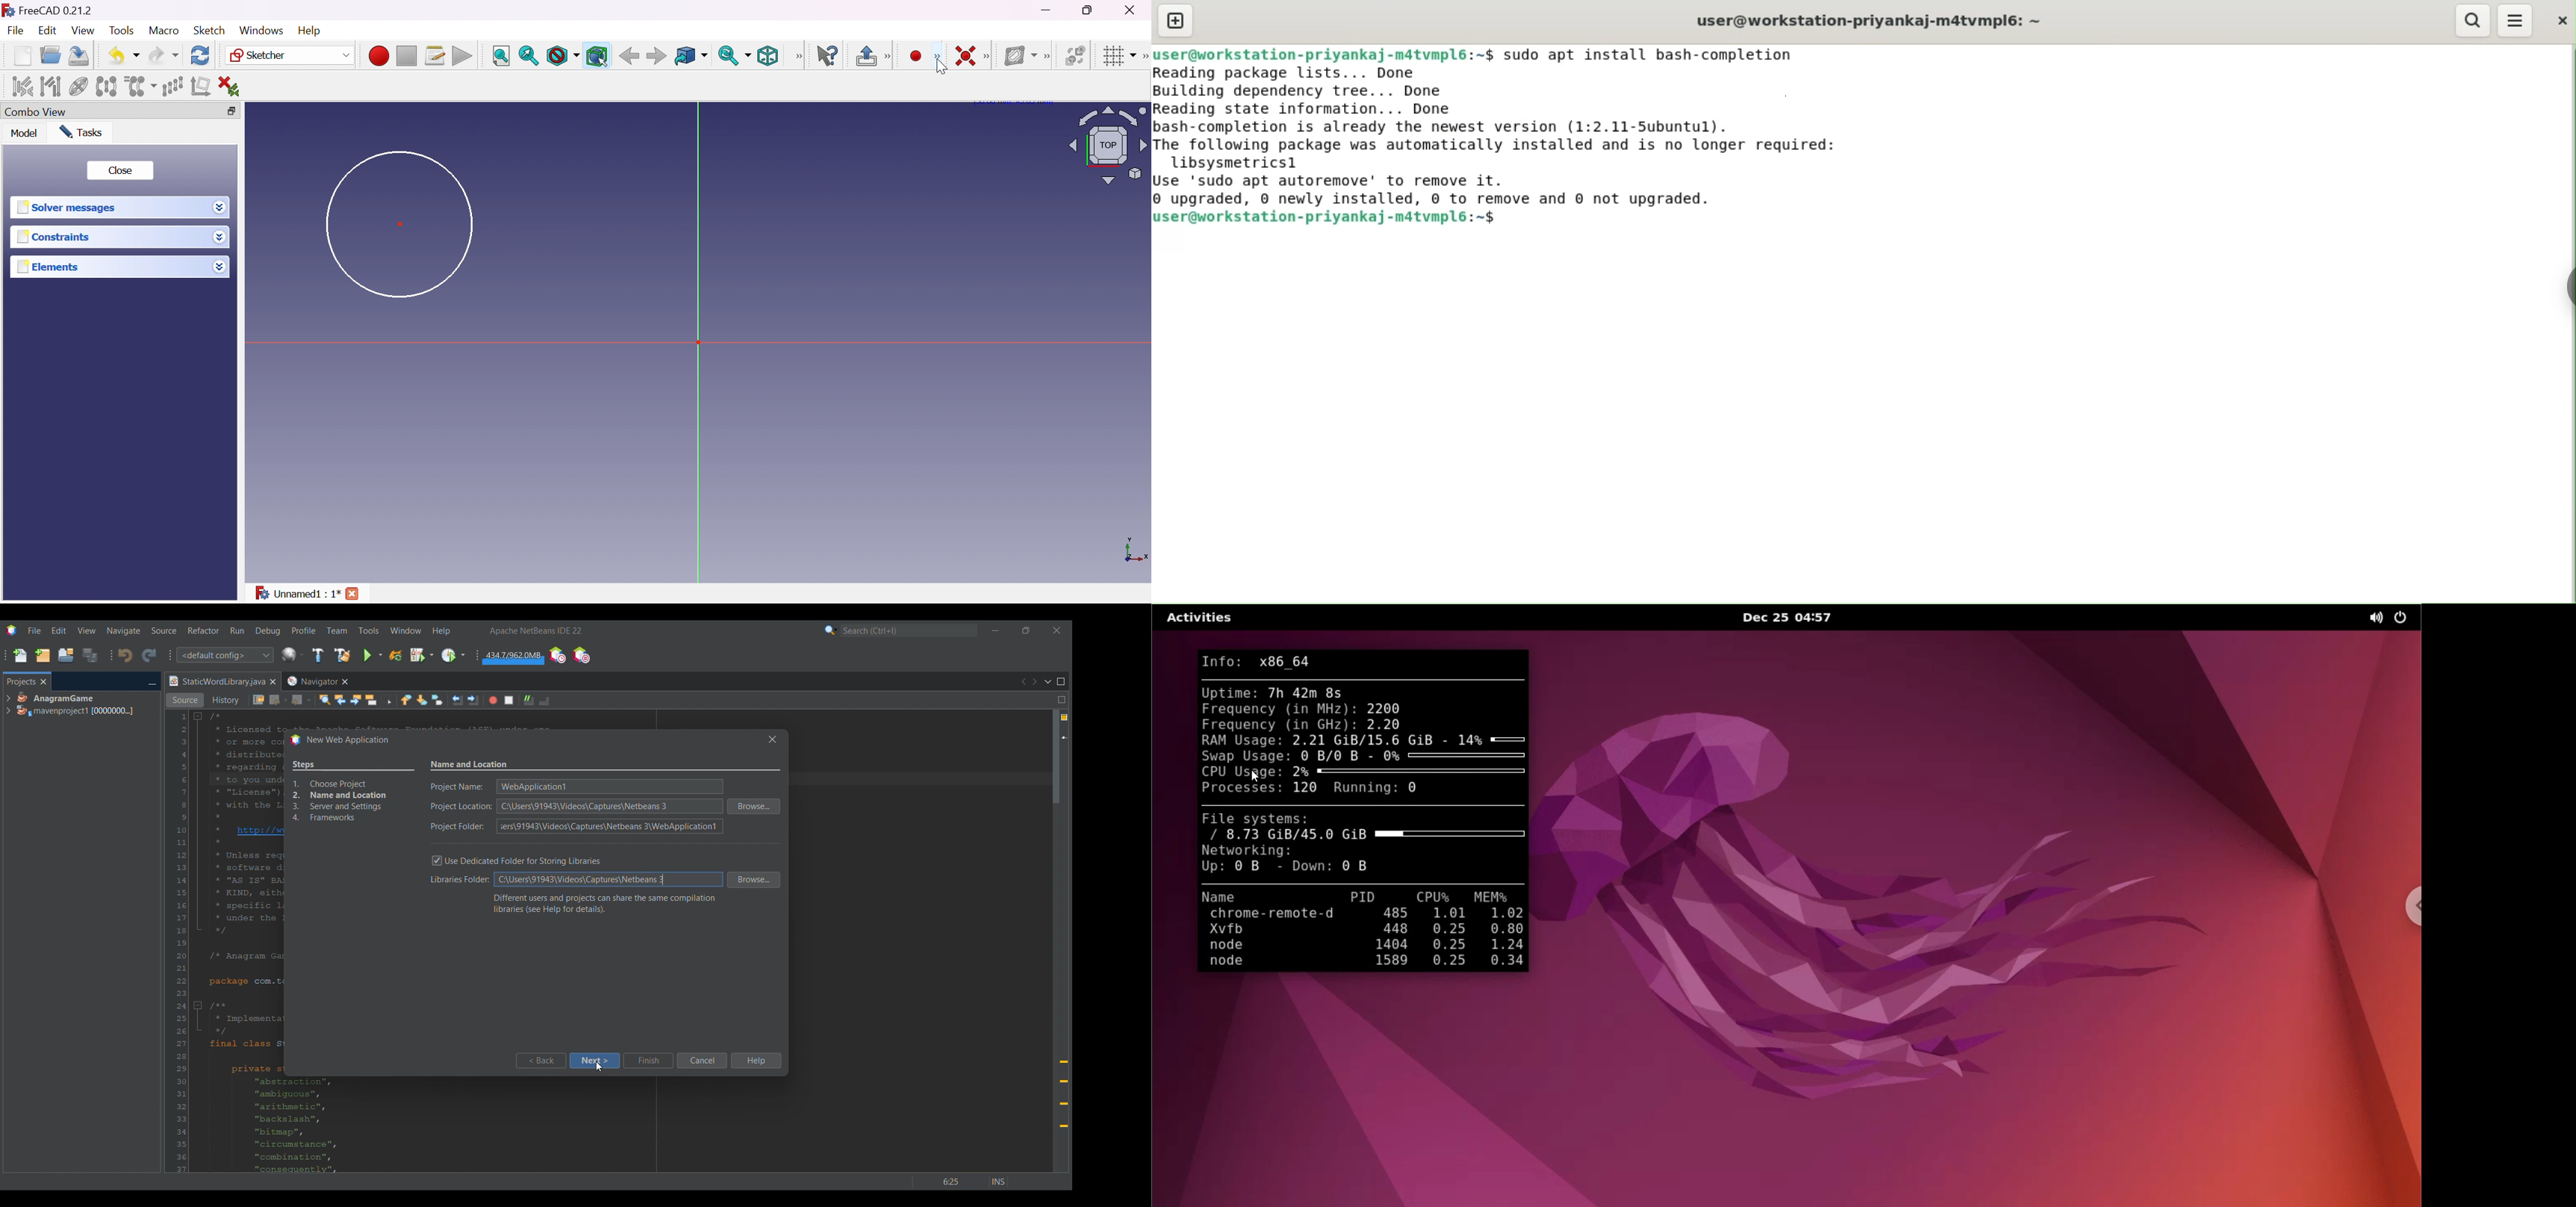 This screenshot has width=2576, height=1232. Describe the element at coordinates (164, 55) in the screenshot. I see `Redo` at that location.